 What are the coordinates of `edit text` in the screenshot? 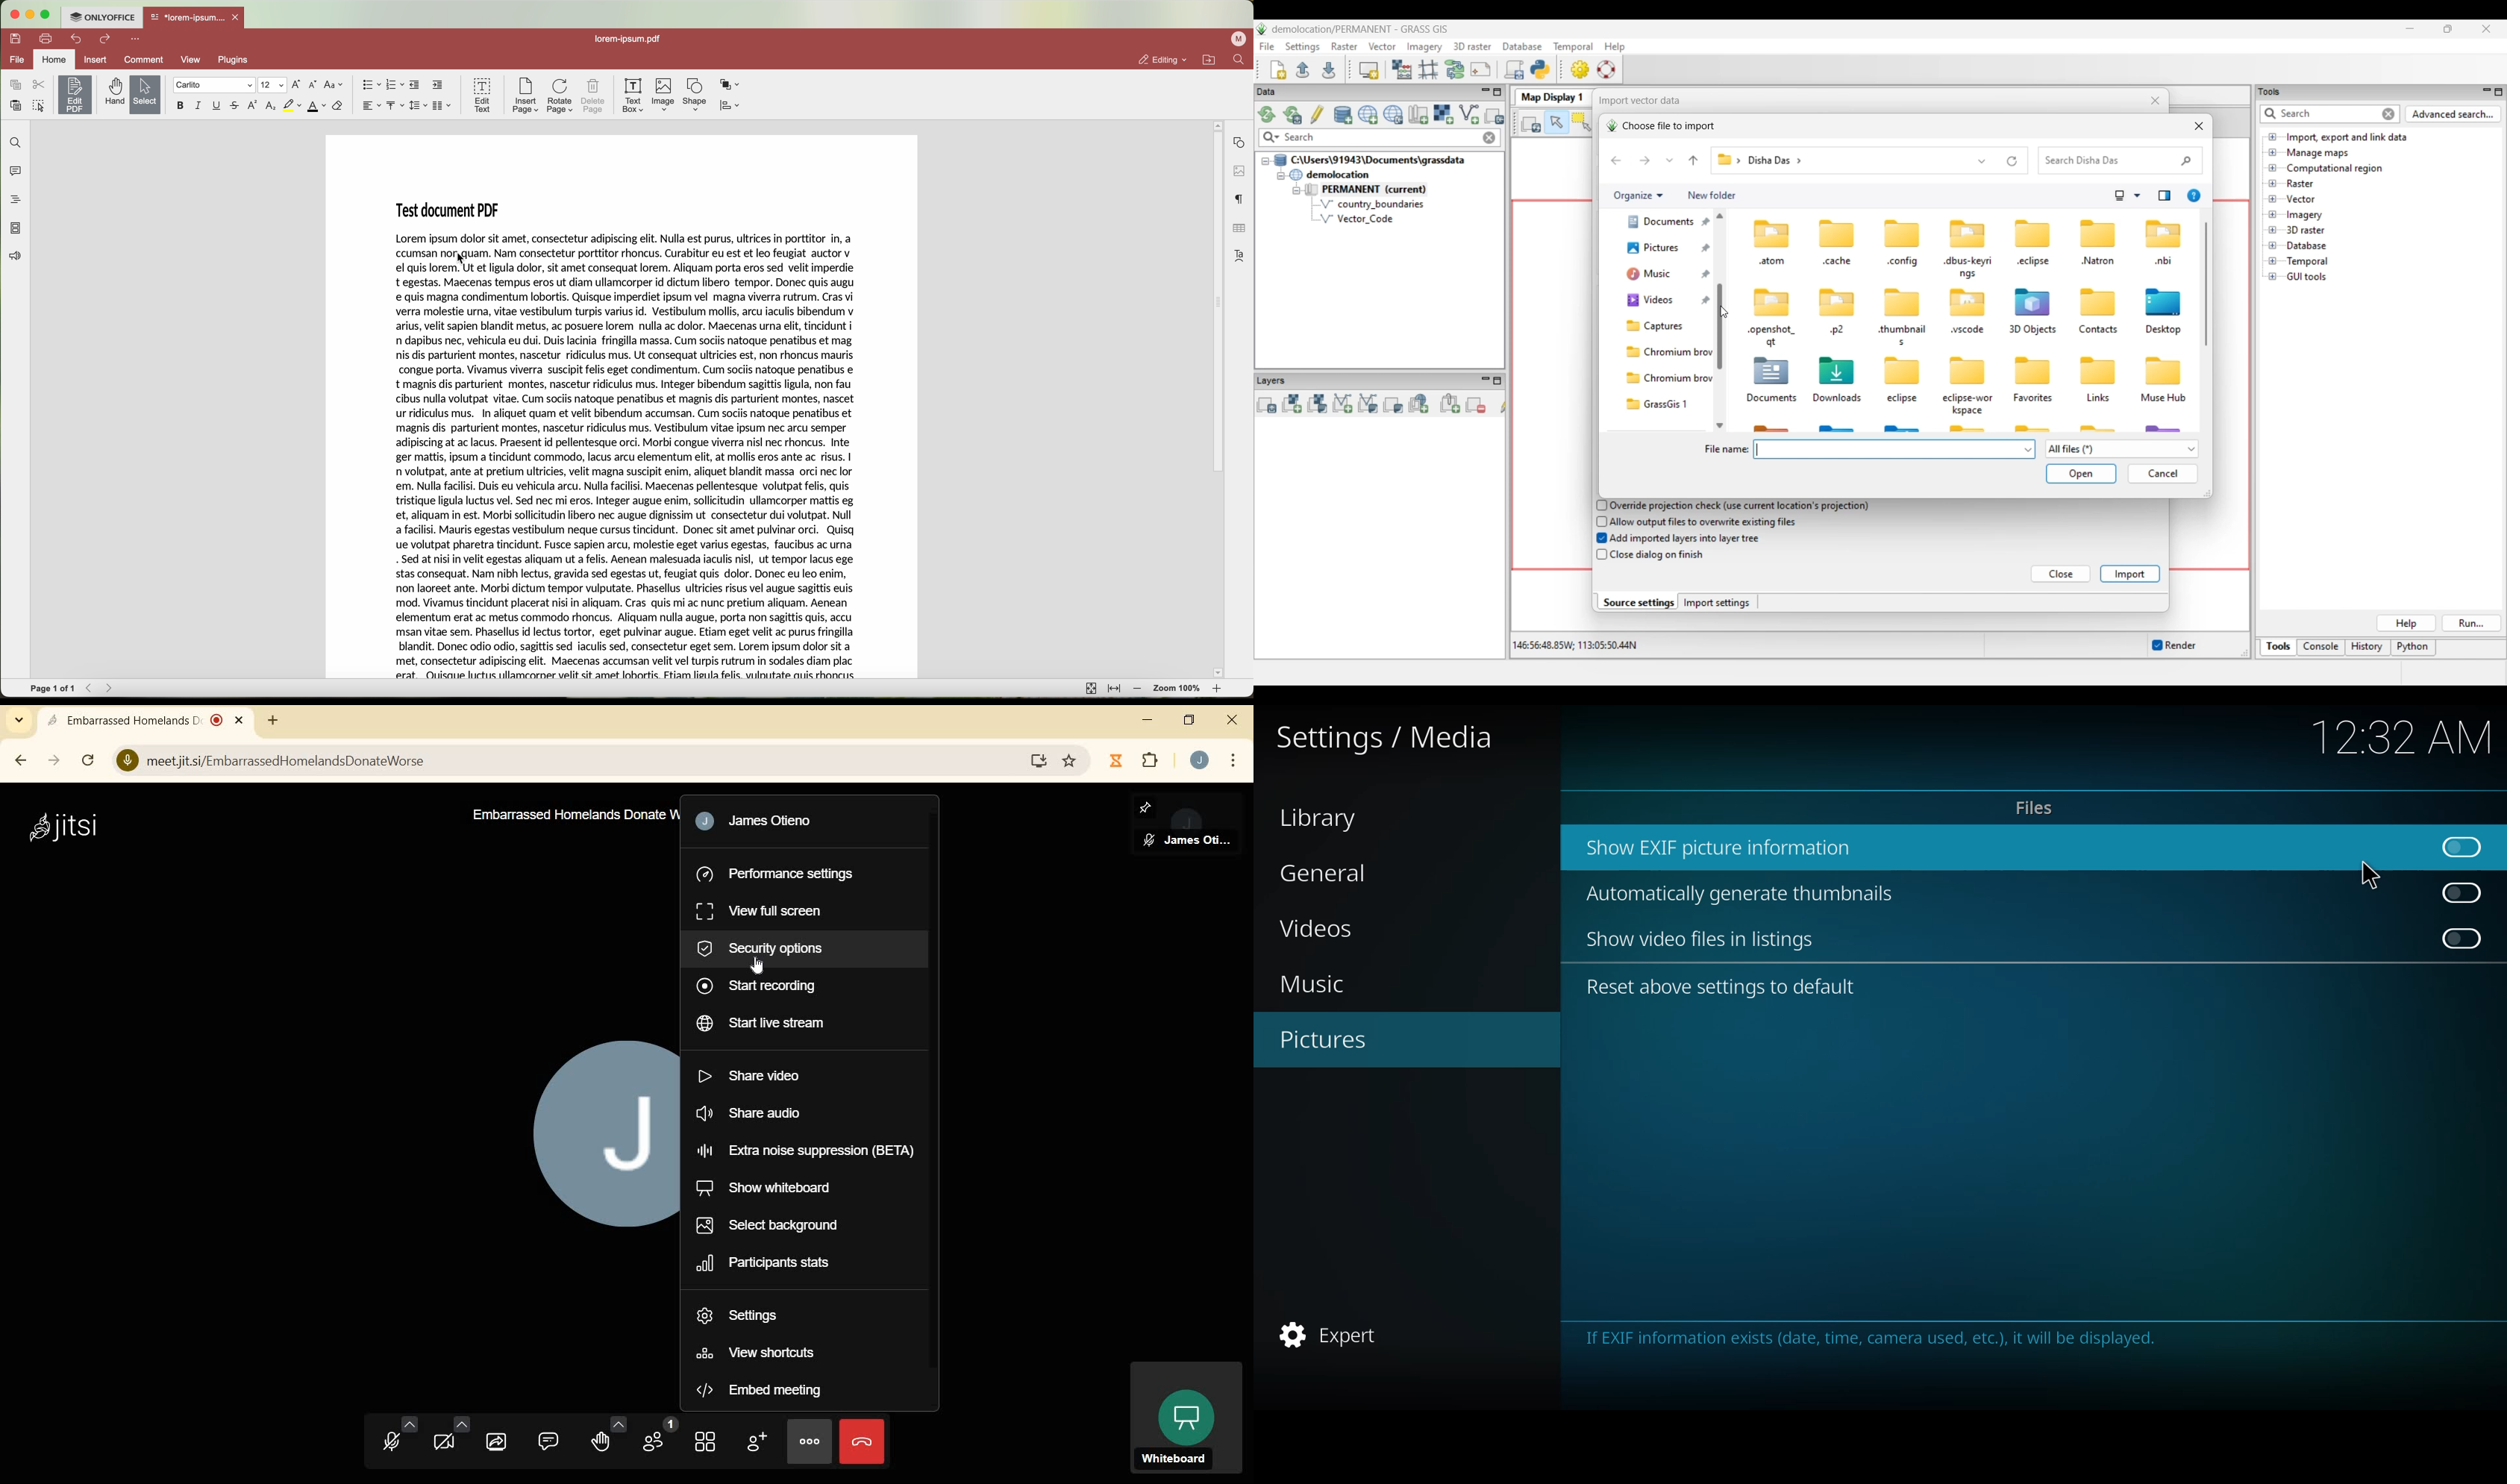 It's located at (482, 95).